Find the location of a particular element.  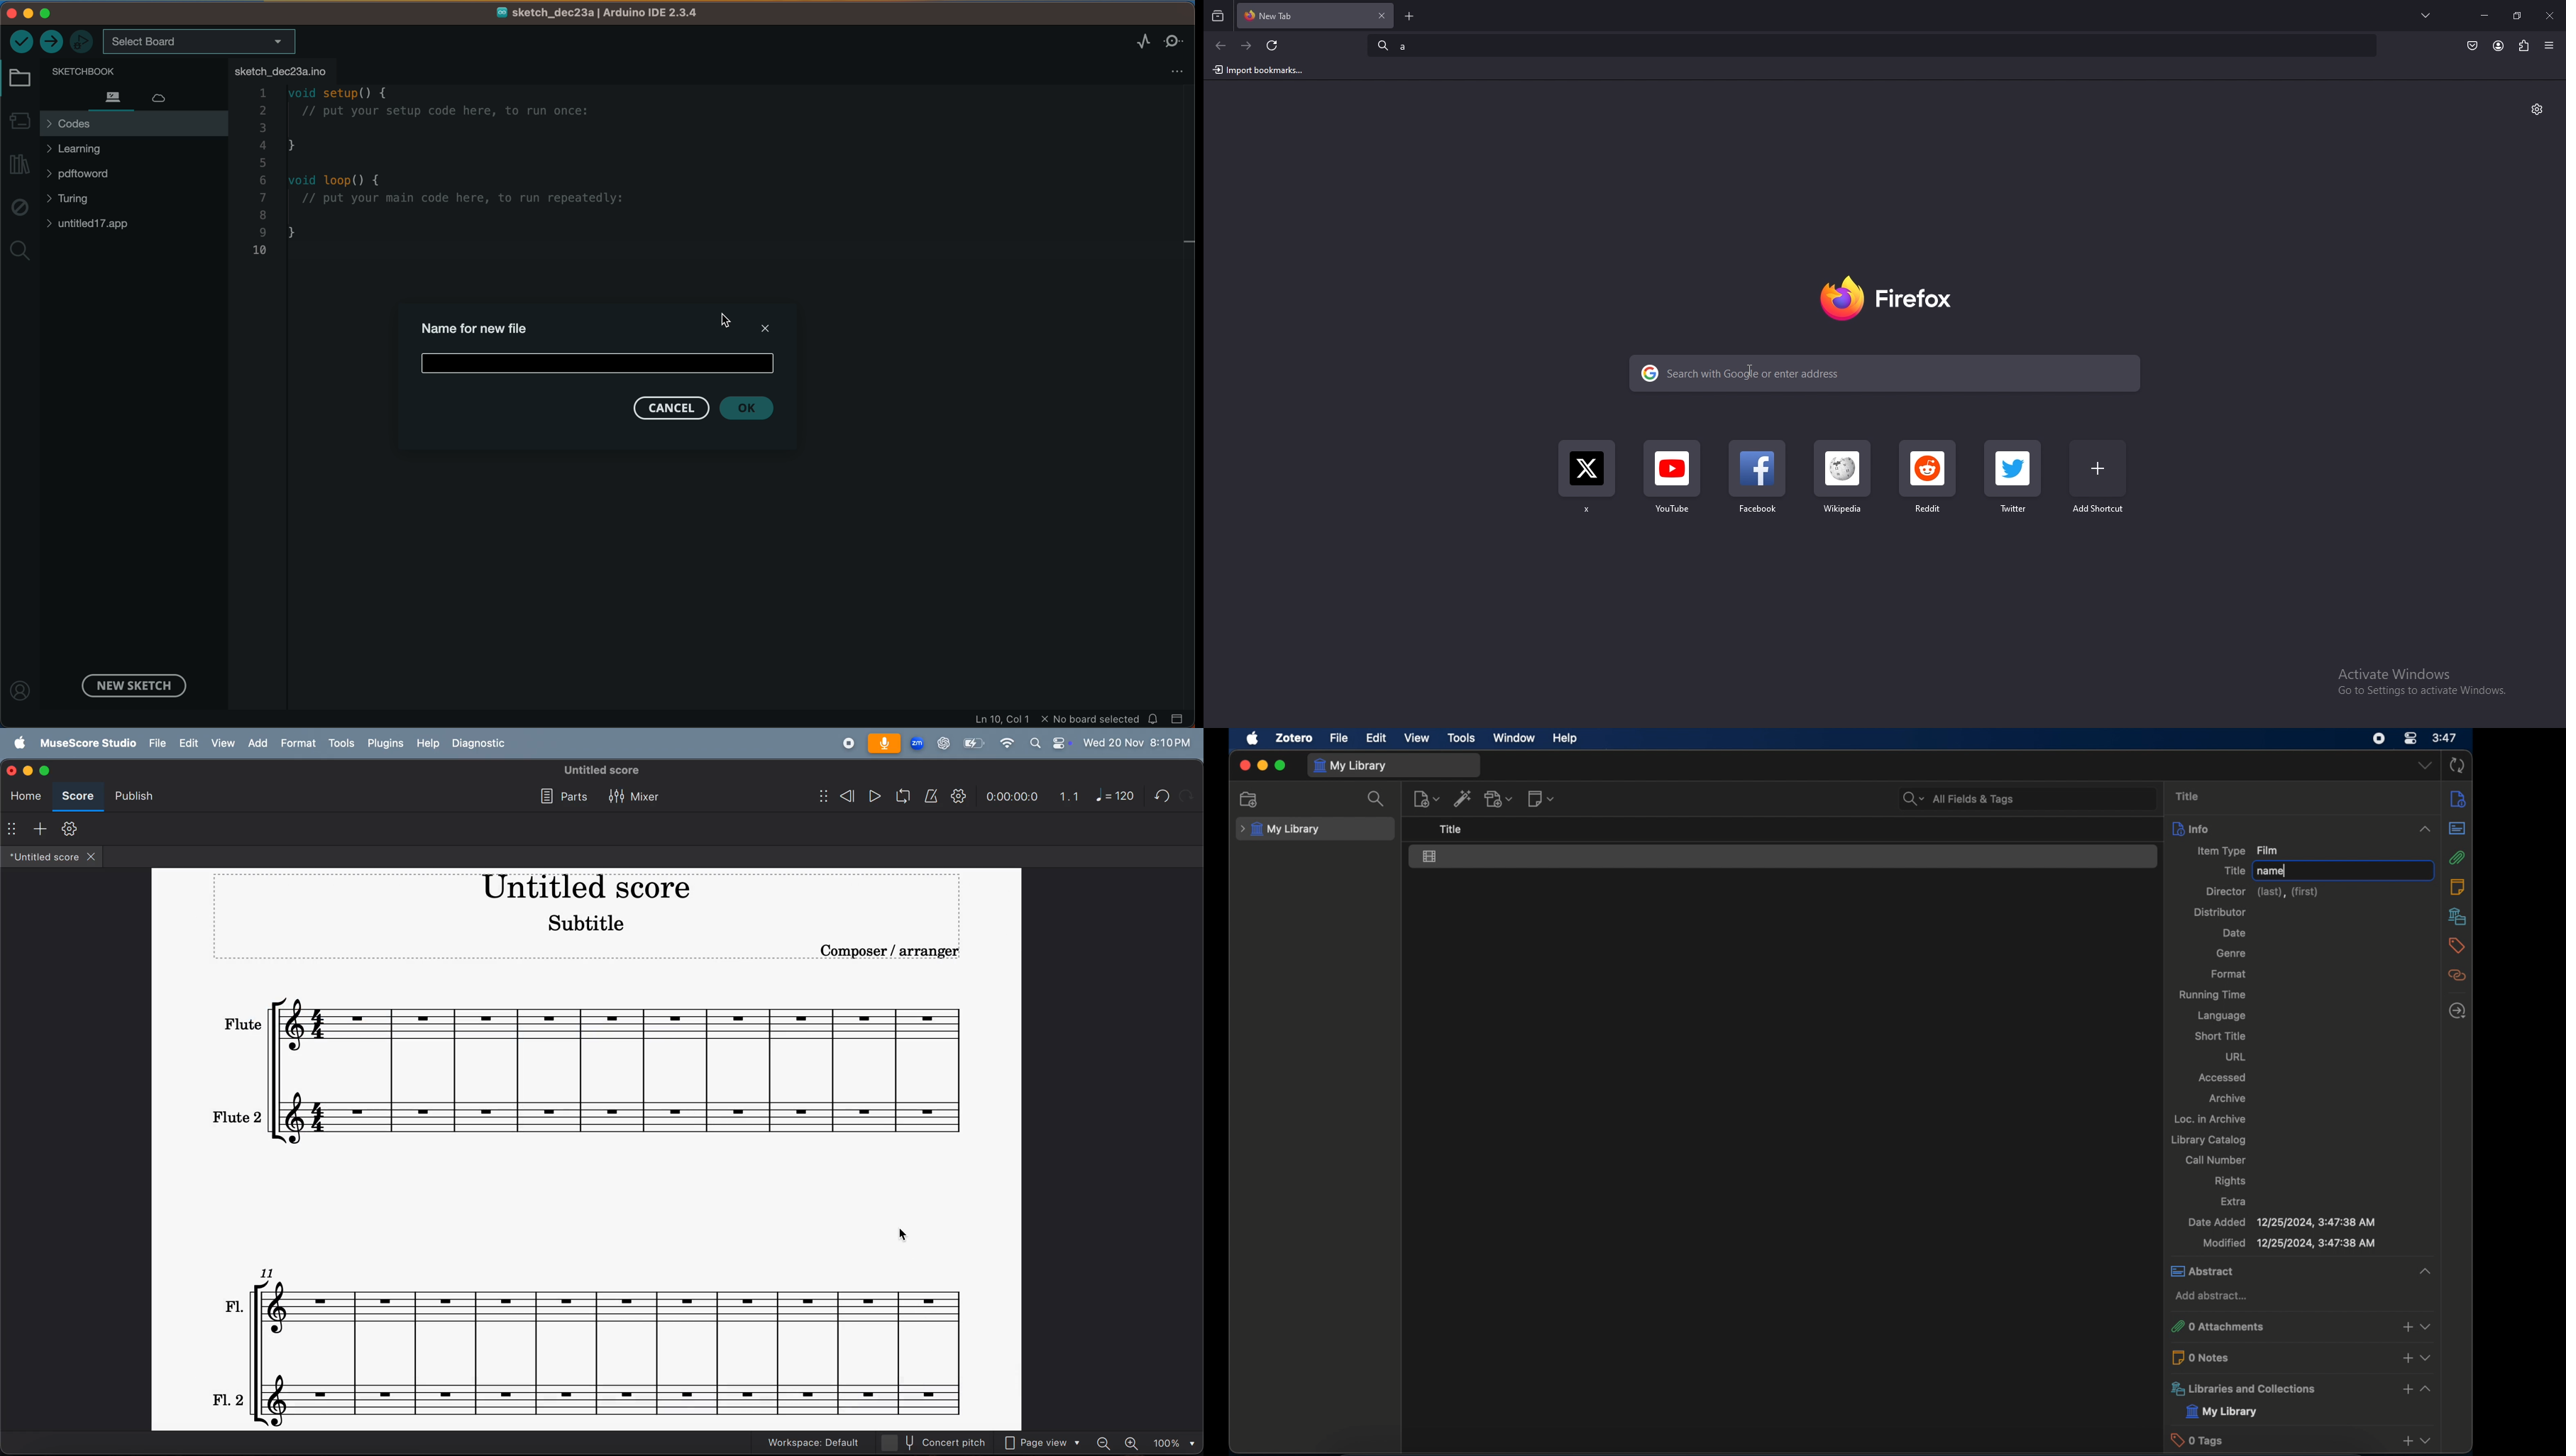

info is located at coordinates (2285, 828).